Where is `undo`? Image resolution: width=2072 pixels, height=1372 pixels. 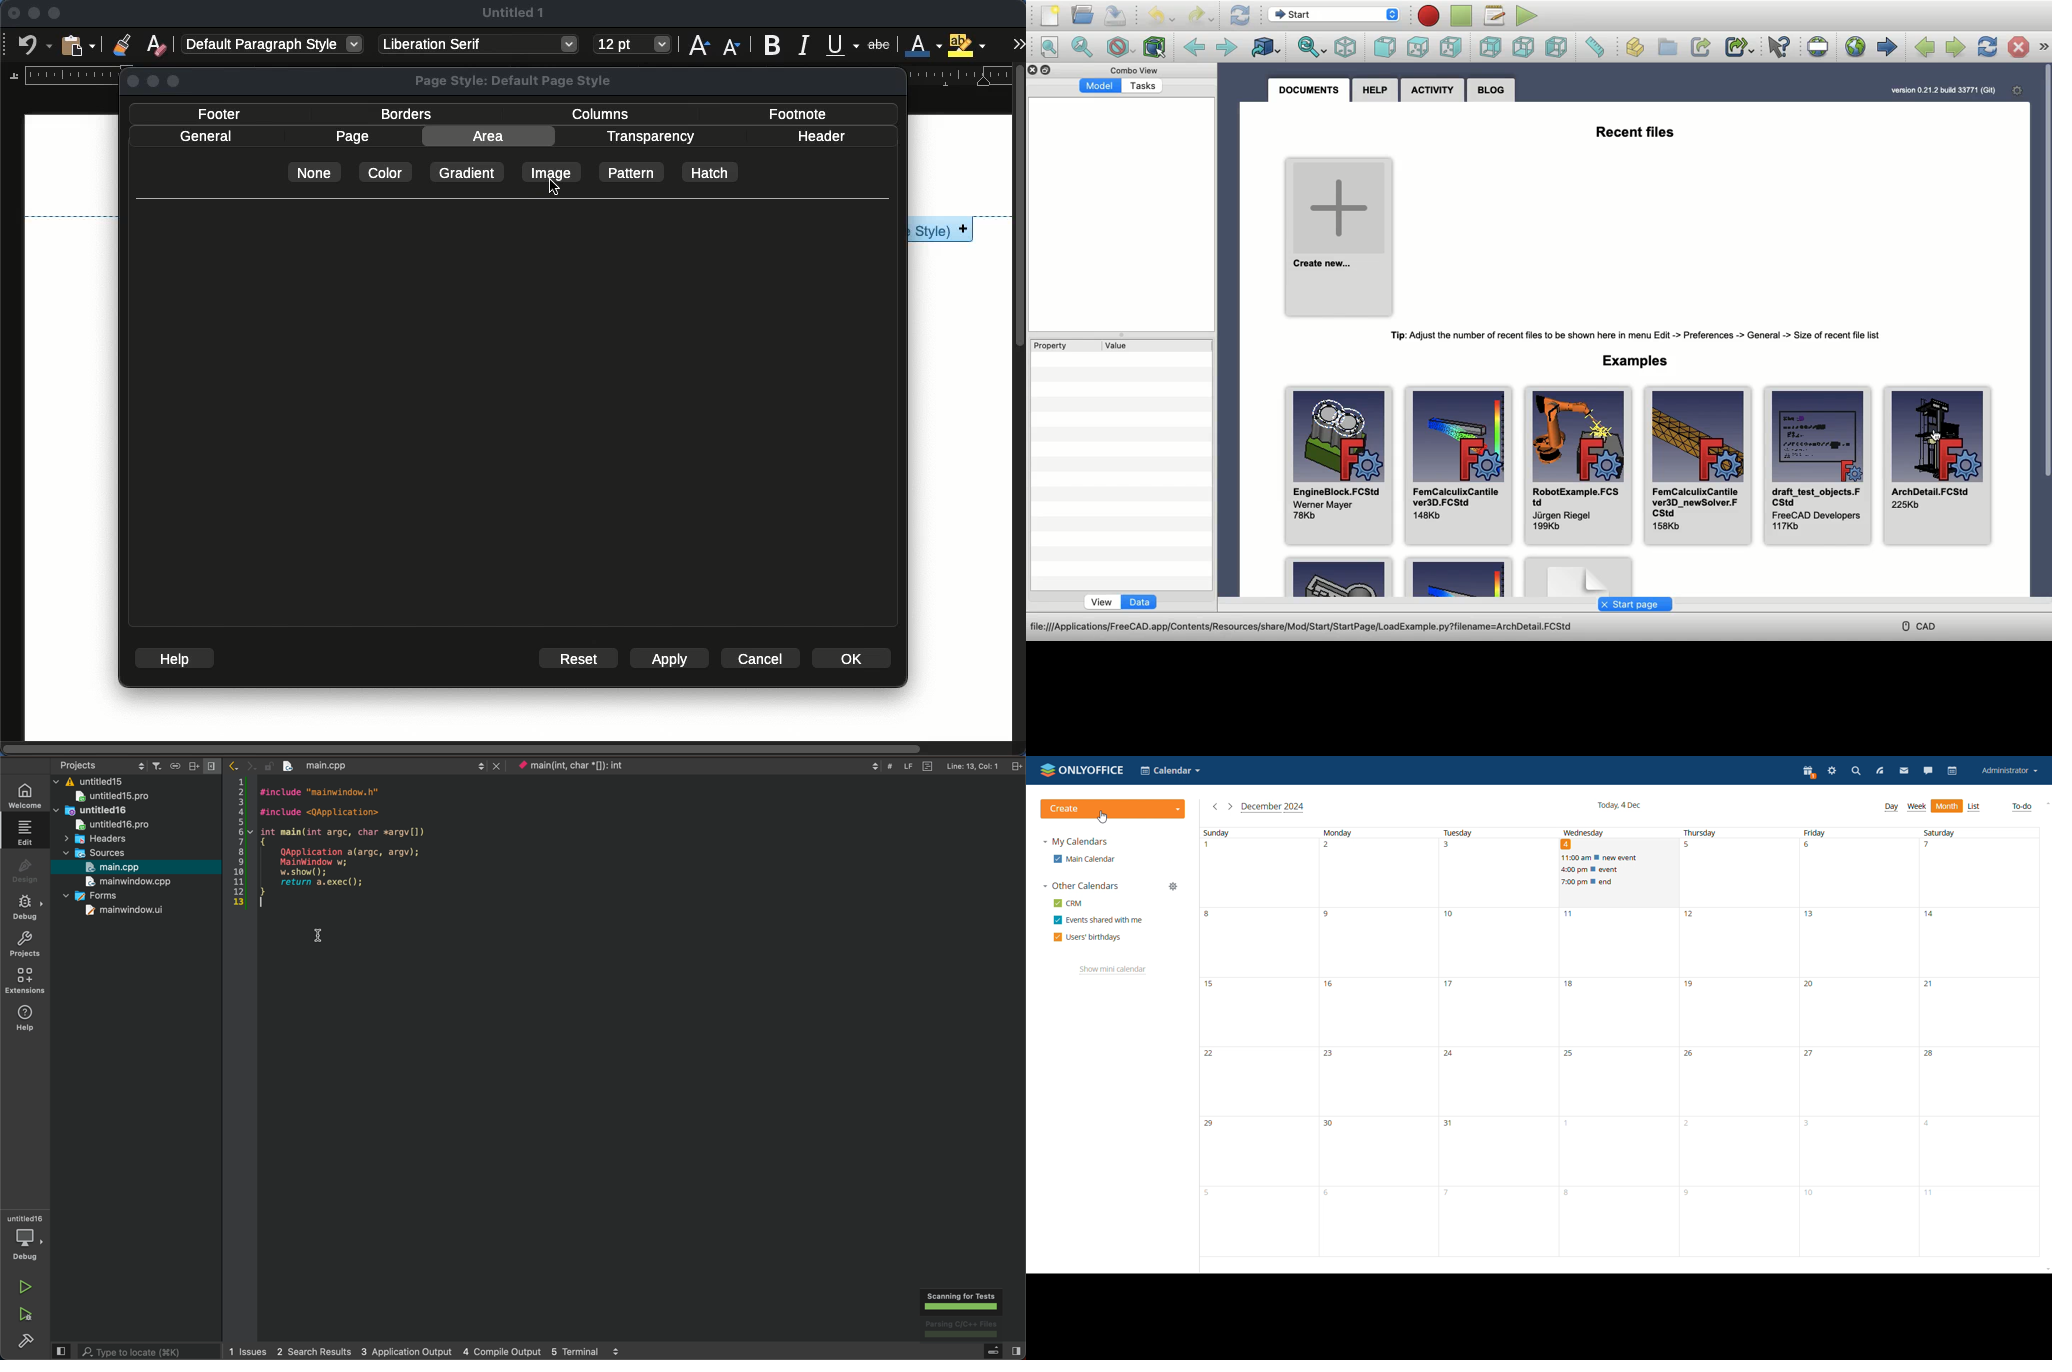
undo is located at coordinates (32, 46).